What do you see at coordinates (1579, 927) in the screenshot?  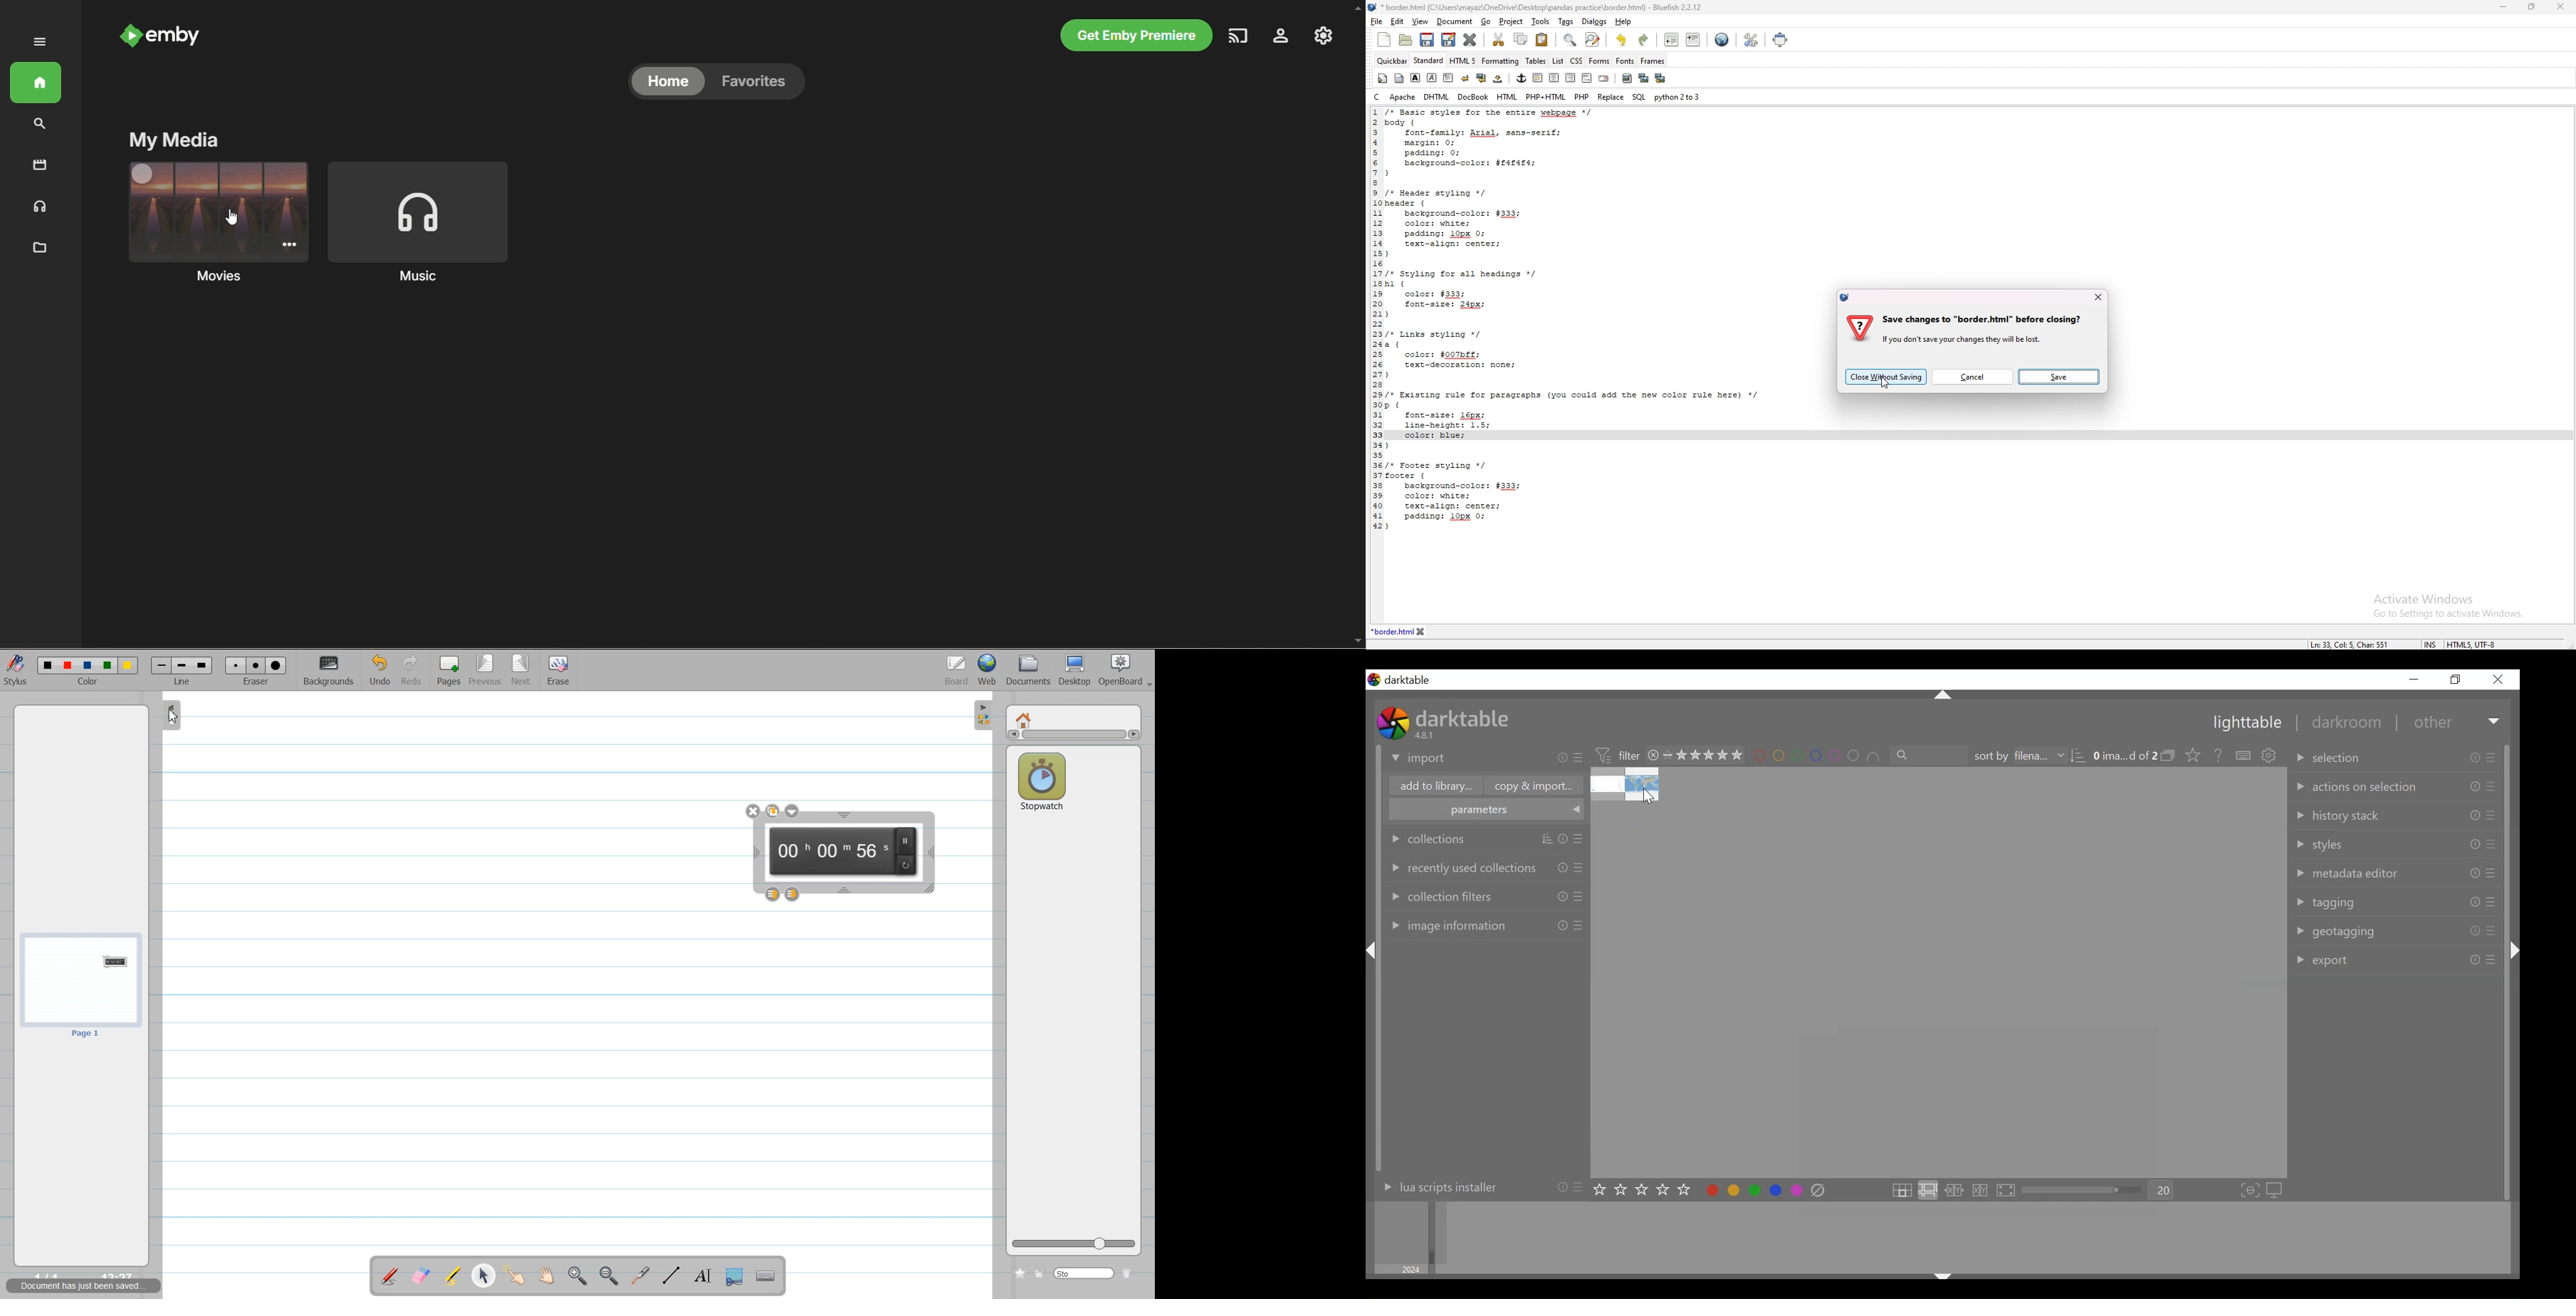 I see `` at bounding box center [1579, 927].